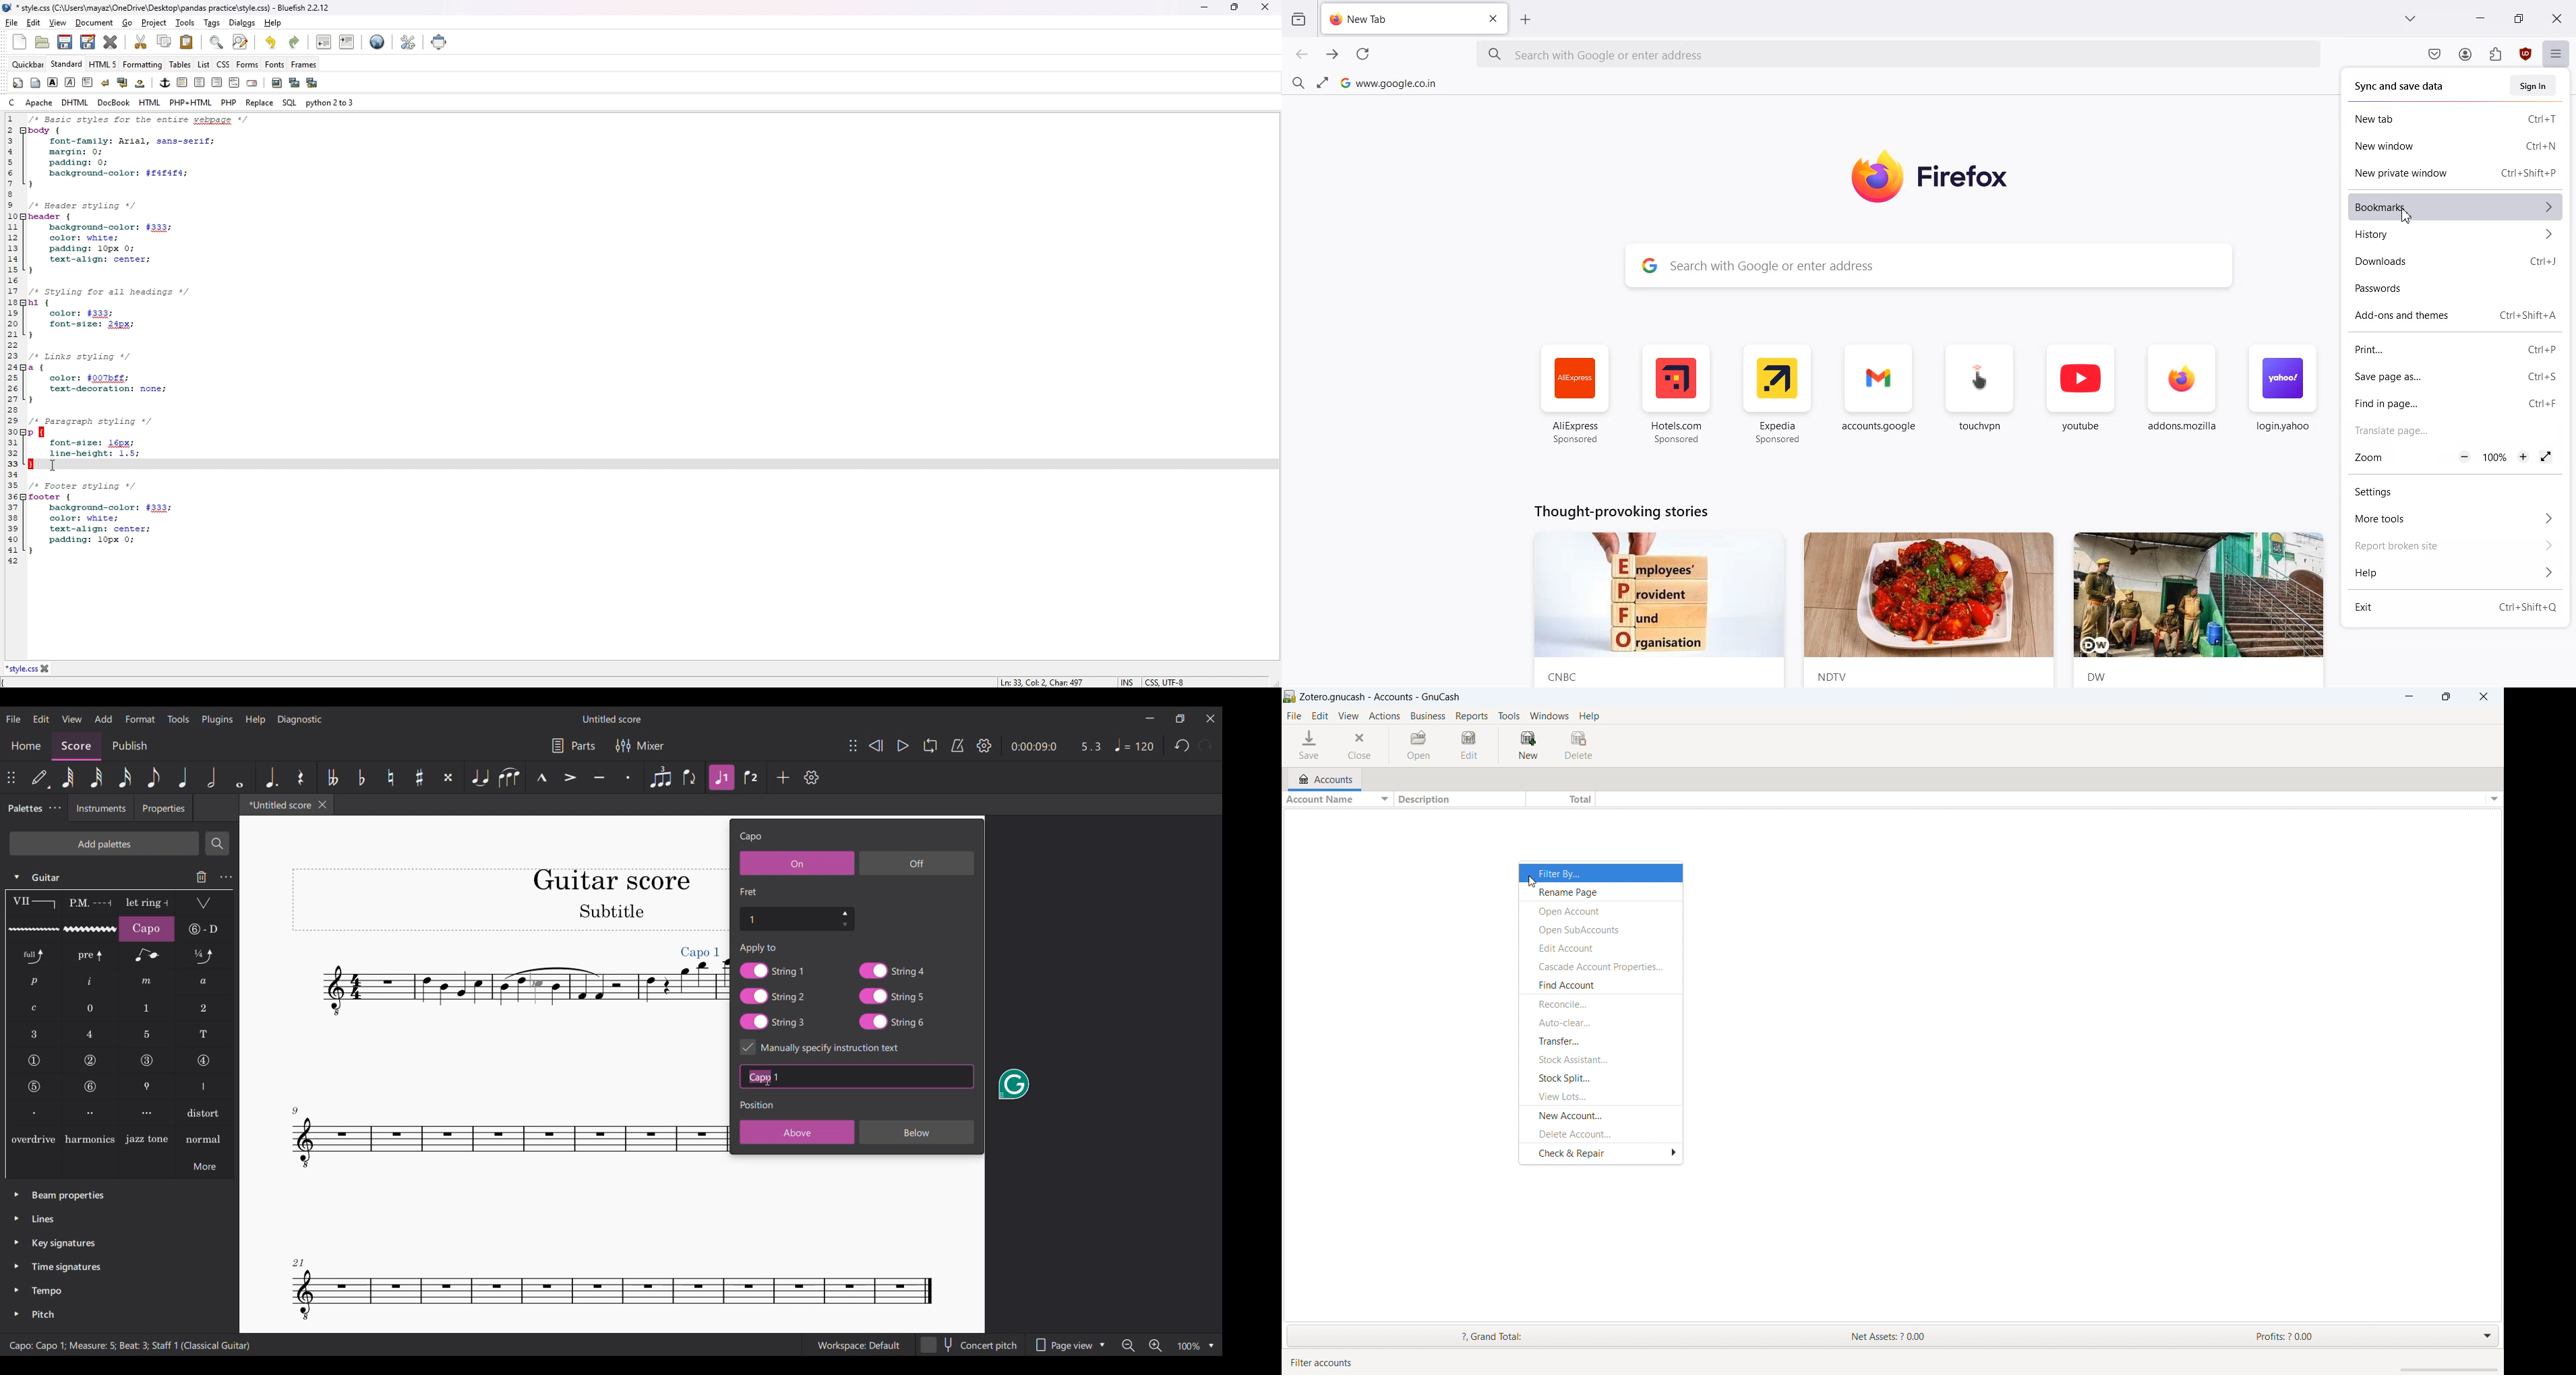 This screenshot has height=1400, width=2576. Describe the element at coordinates (2465, 55) in the screenshot. I see `Account` at that location.